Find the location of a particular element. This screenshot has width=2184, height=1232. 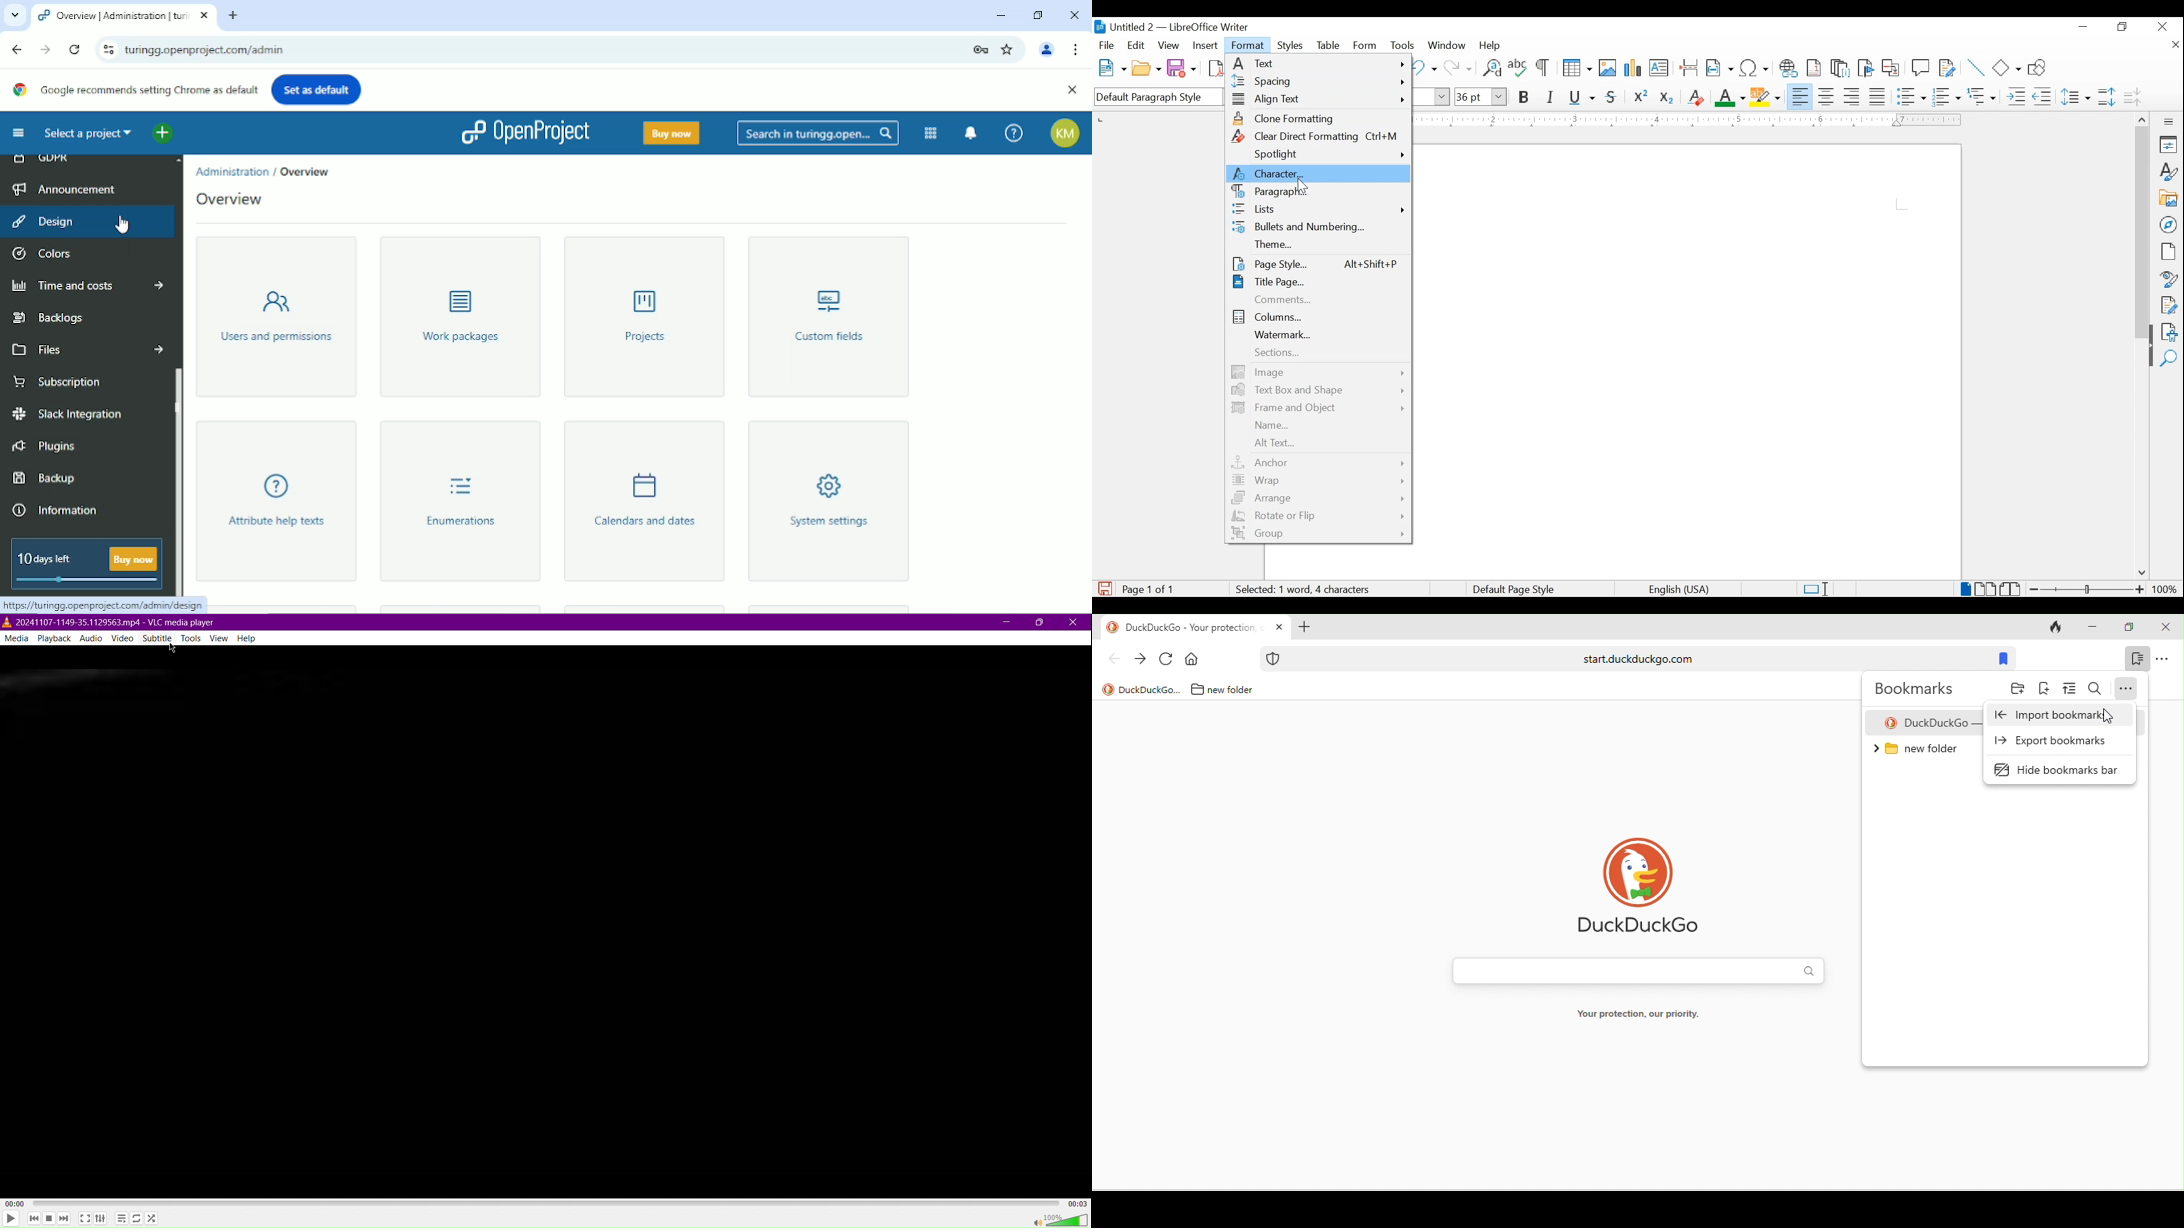

open is located at coordinates (1146, 69).